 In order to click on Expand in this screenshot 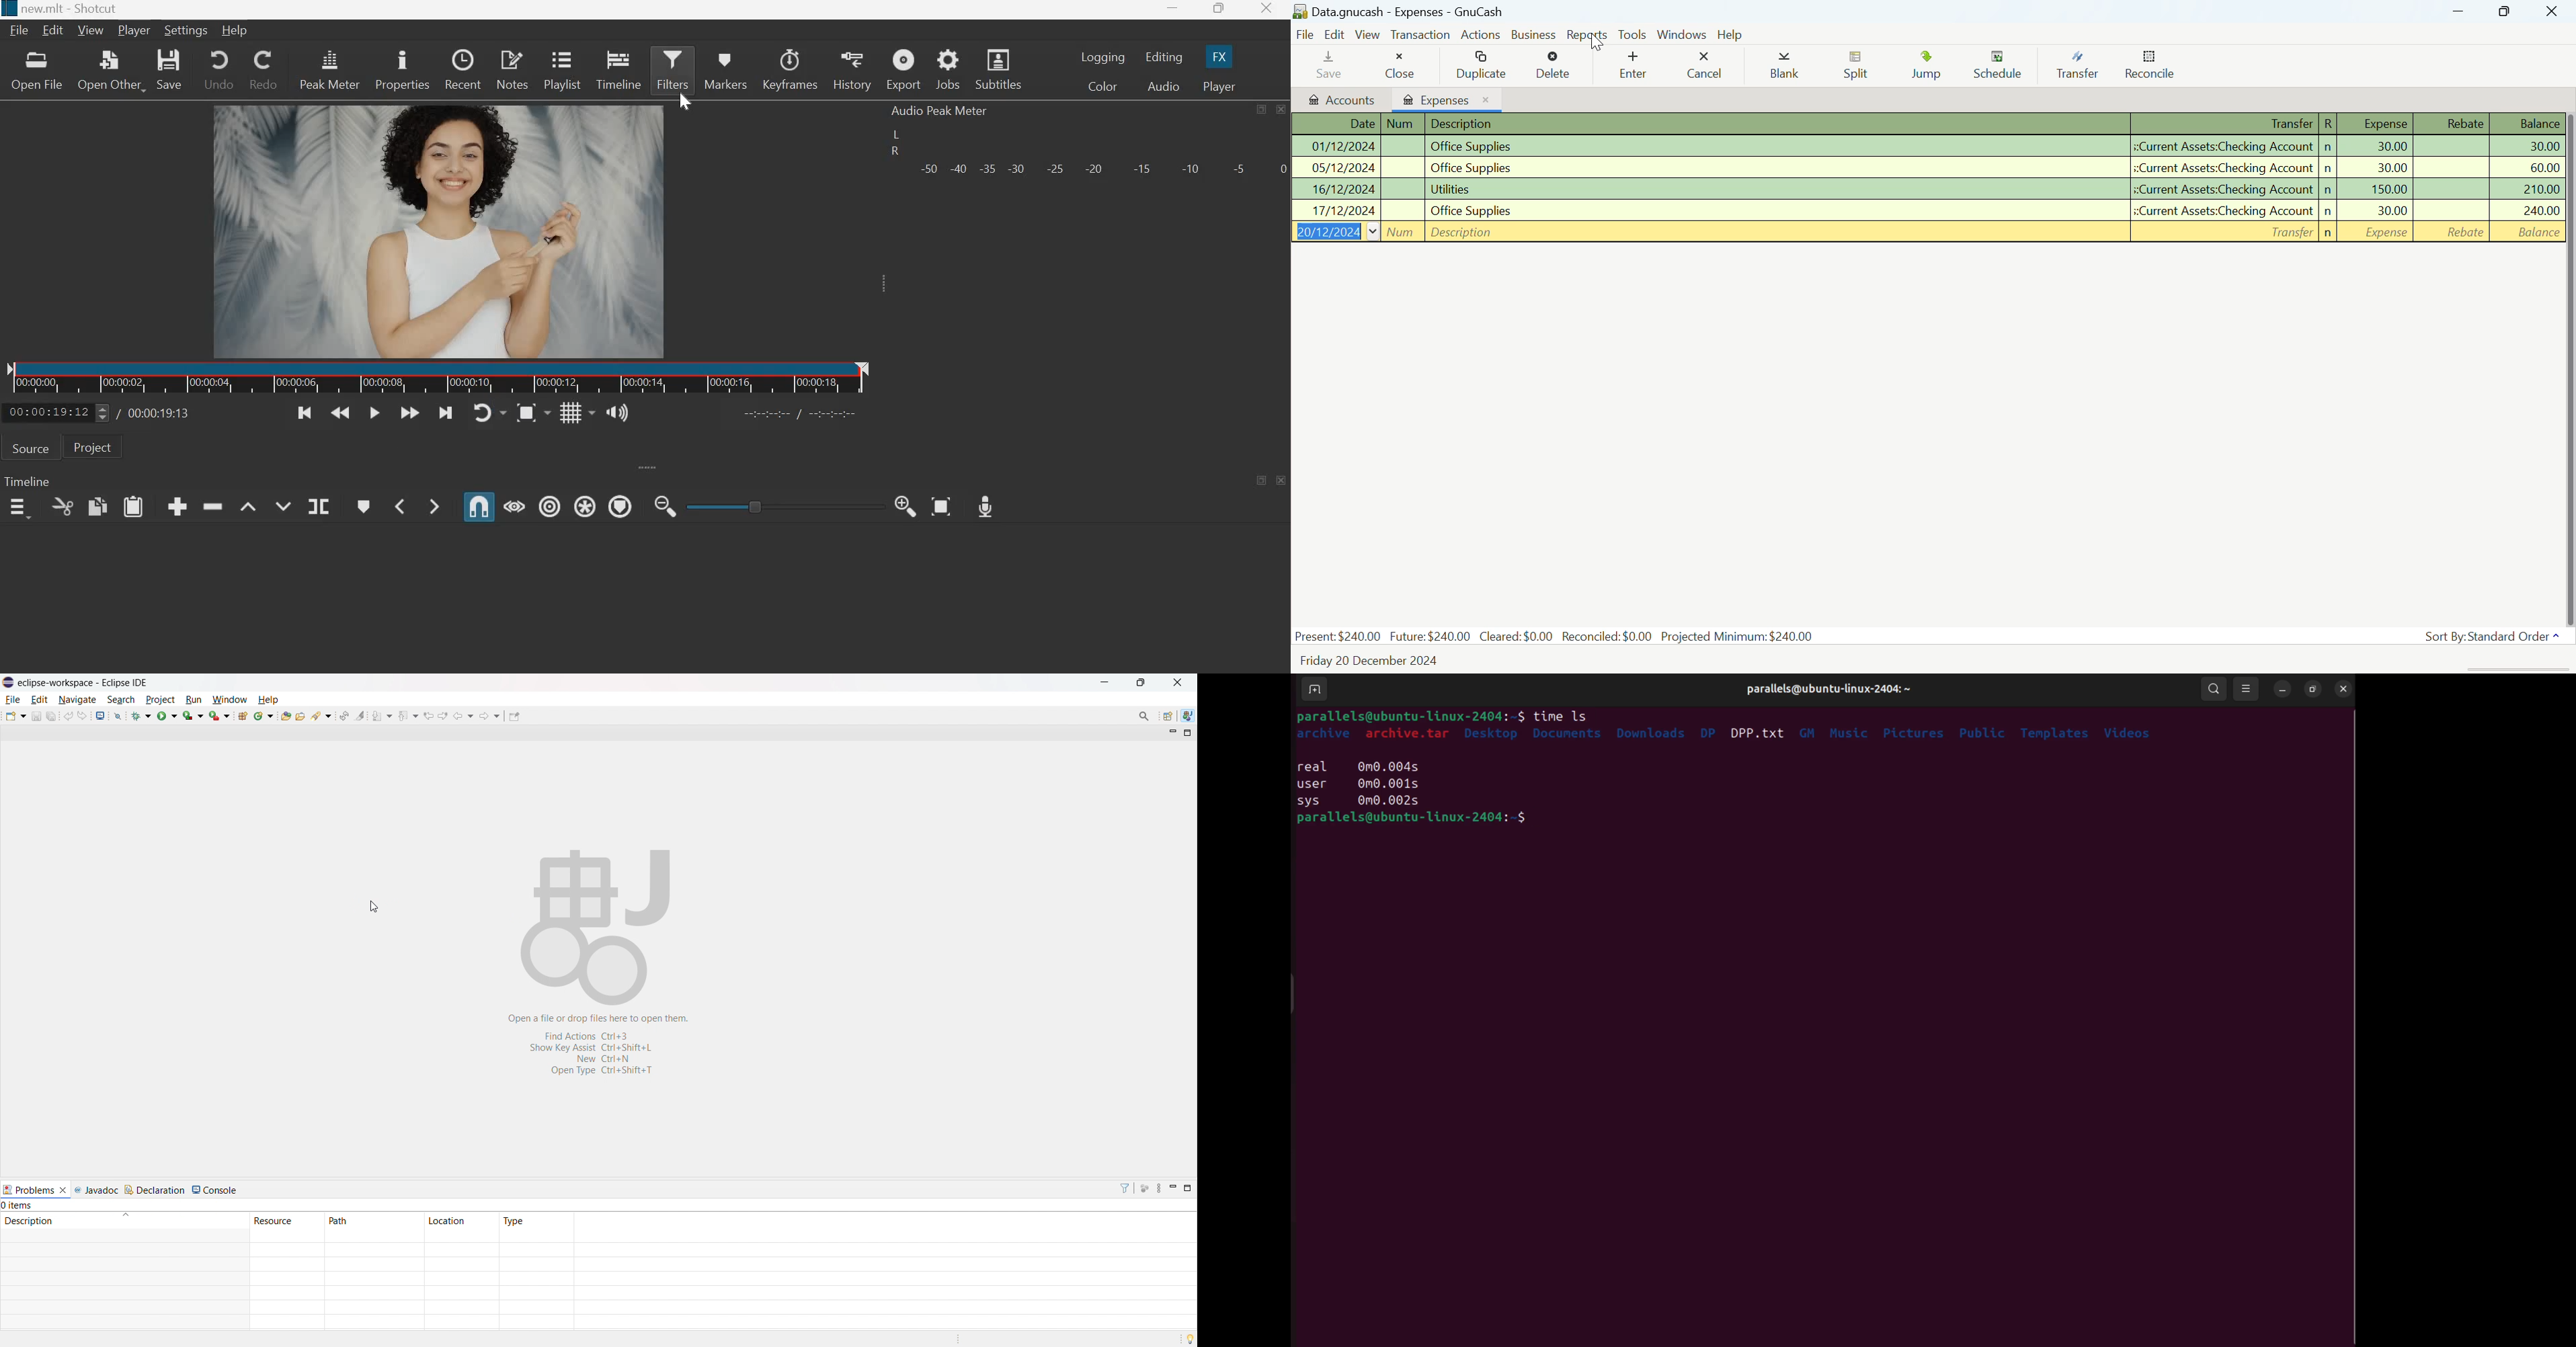, I will do `click(881, 283)`.